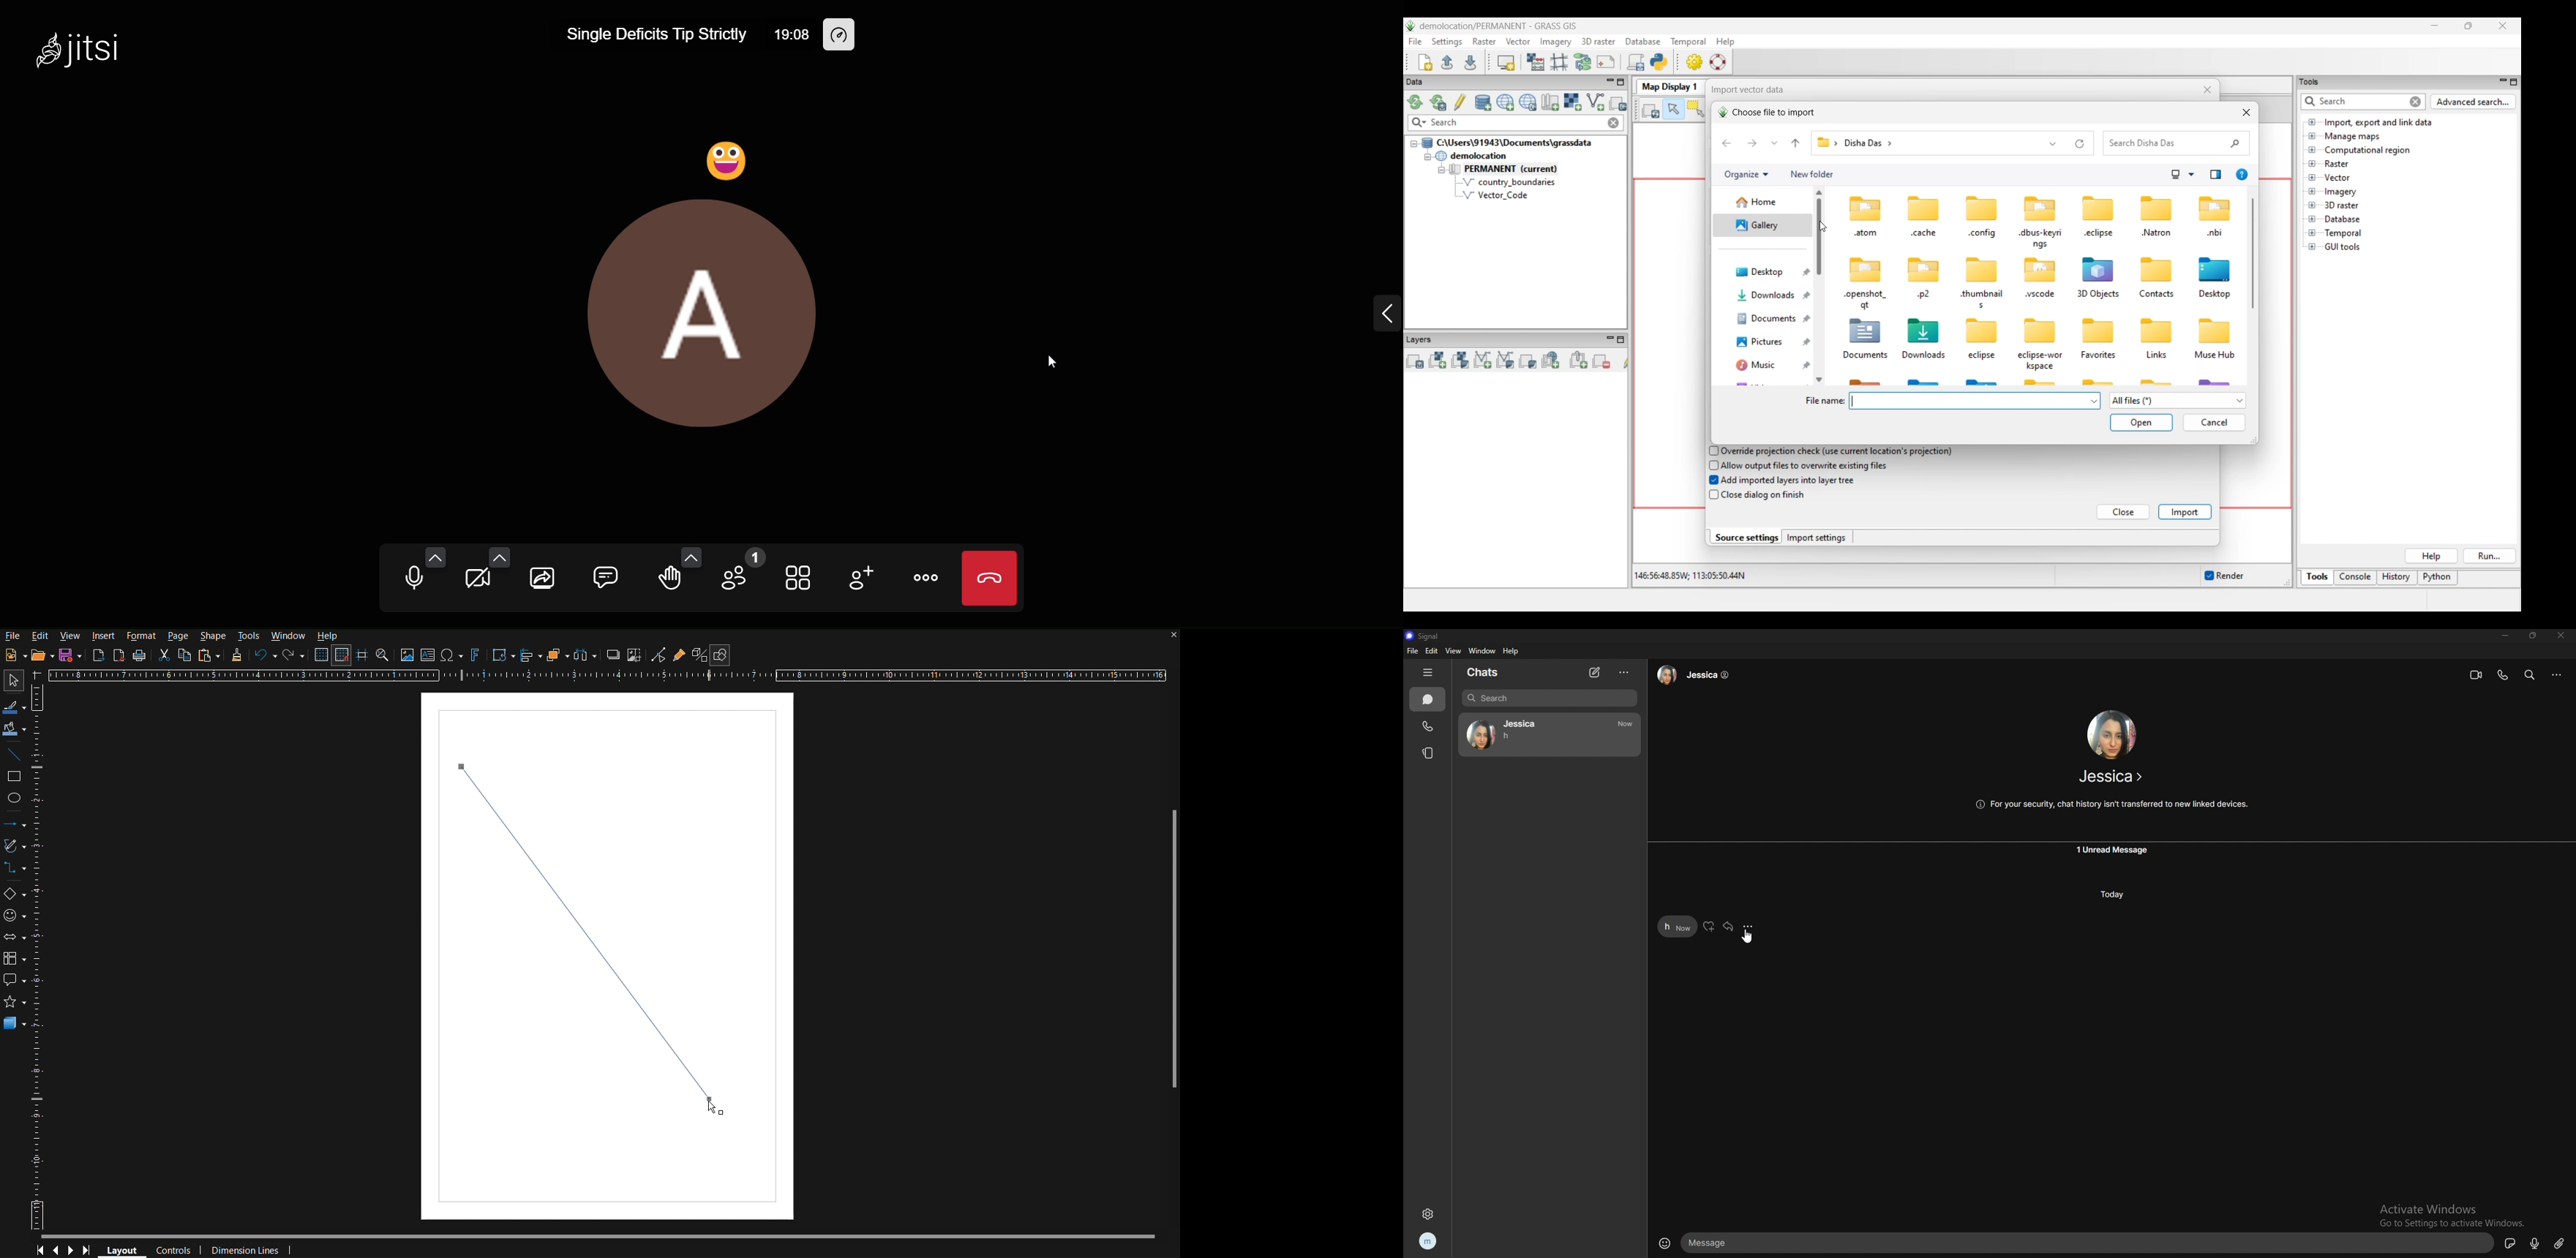 Image resolution: width=2576 pixels, height=1260 pixels. What do you see at coordinates (15, 959) in the screenshot?
I see `Flowcharts` at bounding box center [15, 959].